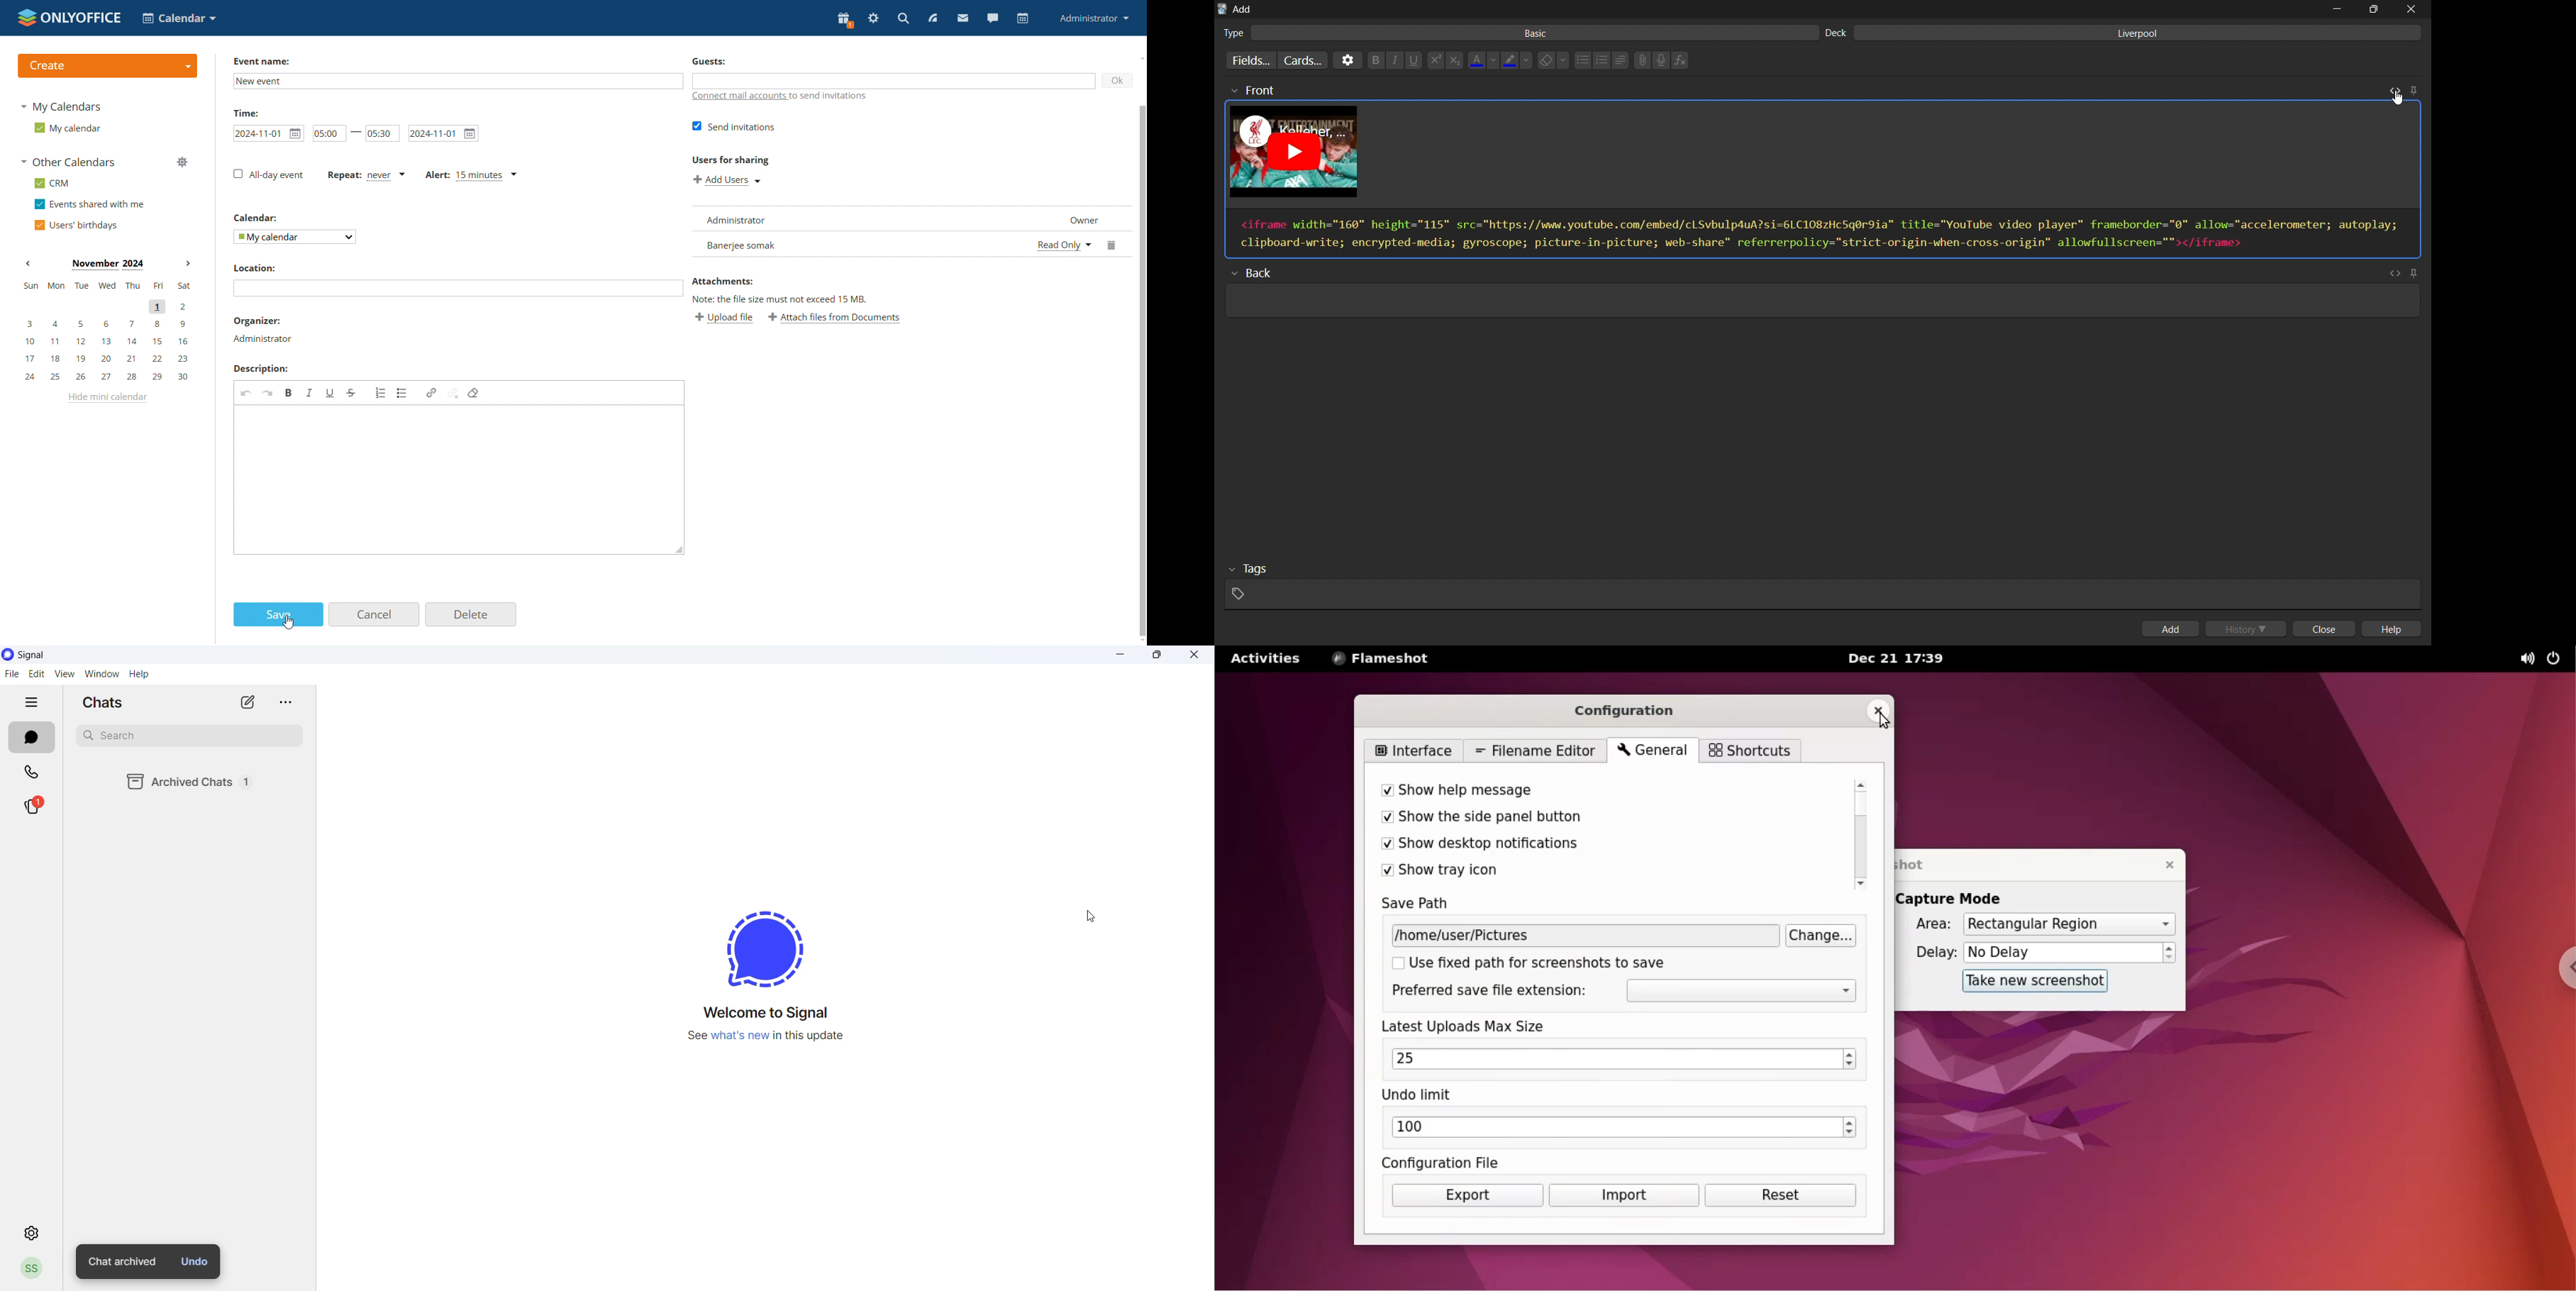  Describe the element at coordinates (55, 184) in the screenshot. I see `crm` at that location.